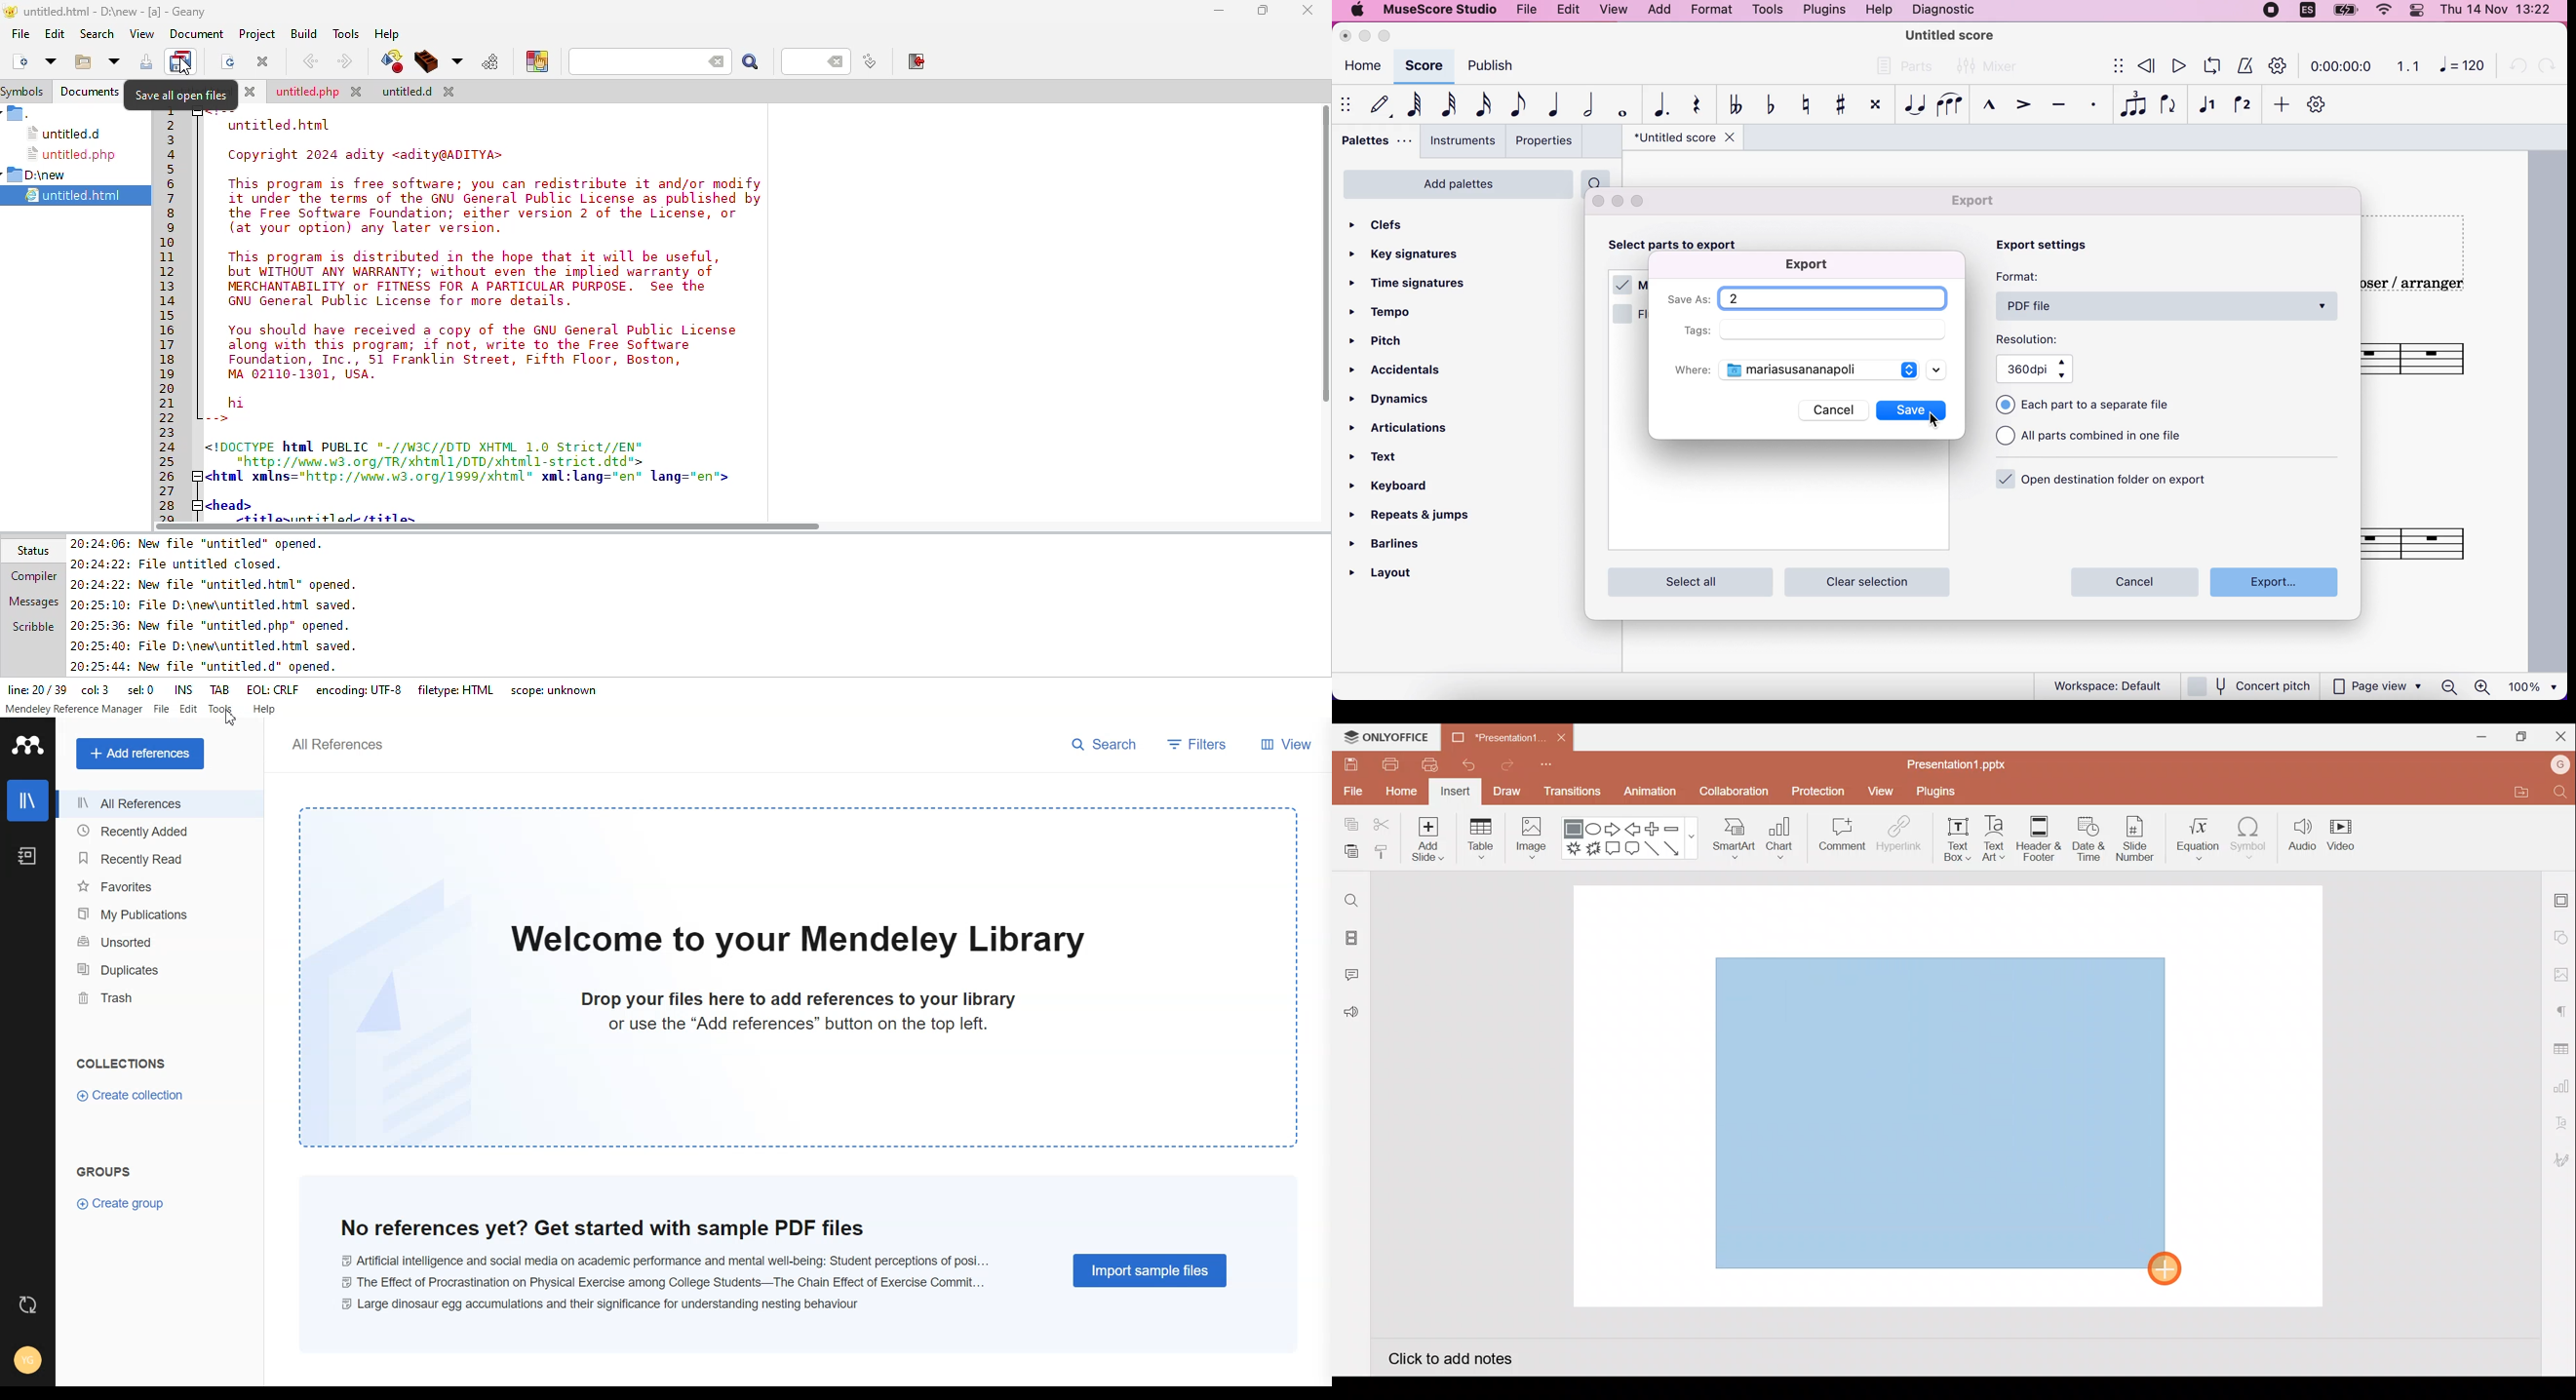  What do you see at coordinates (1573, 795) in the screenshot?
I see `Transitions` at bounding box center [1573, 795].